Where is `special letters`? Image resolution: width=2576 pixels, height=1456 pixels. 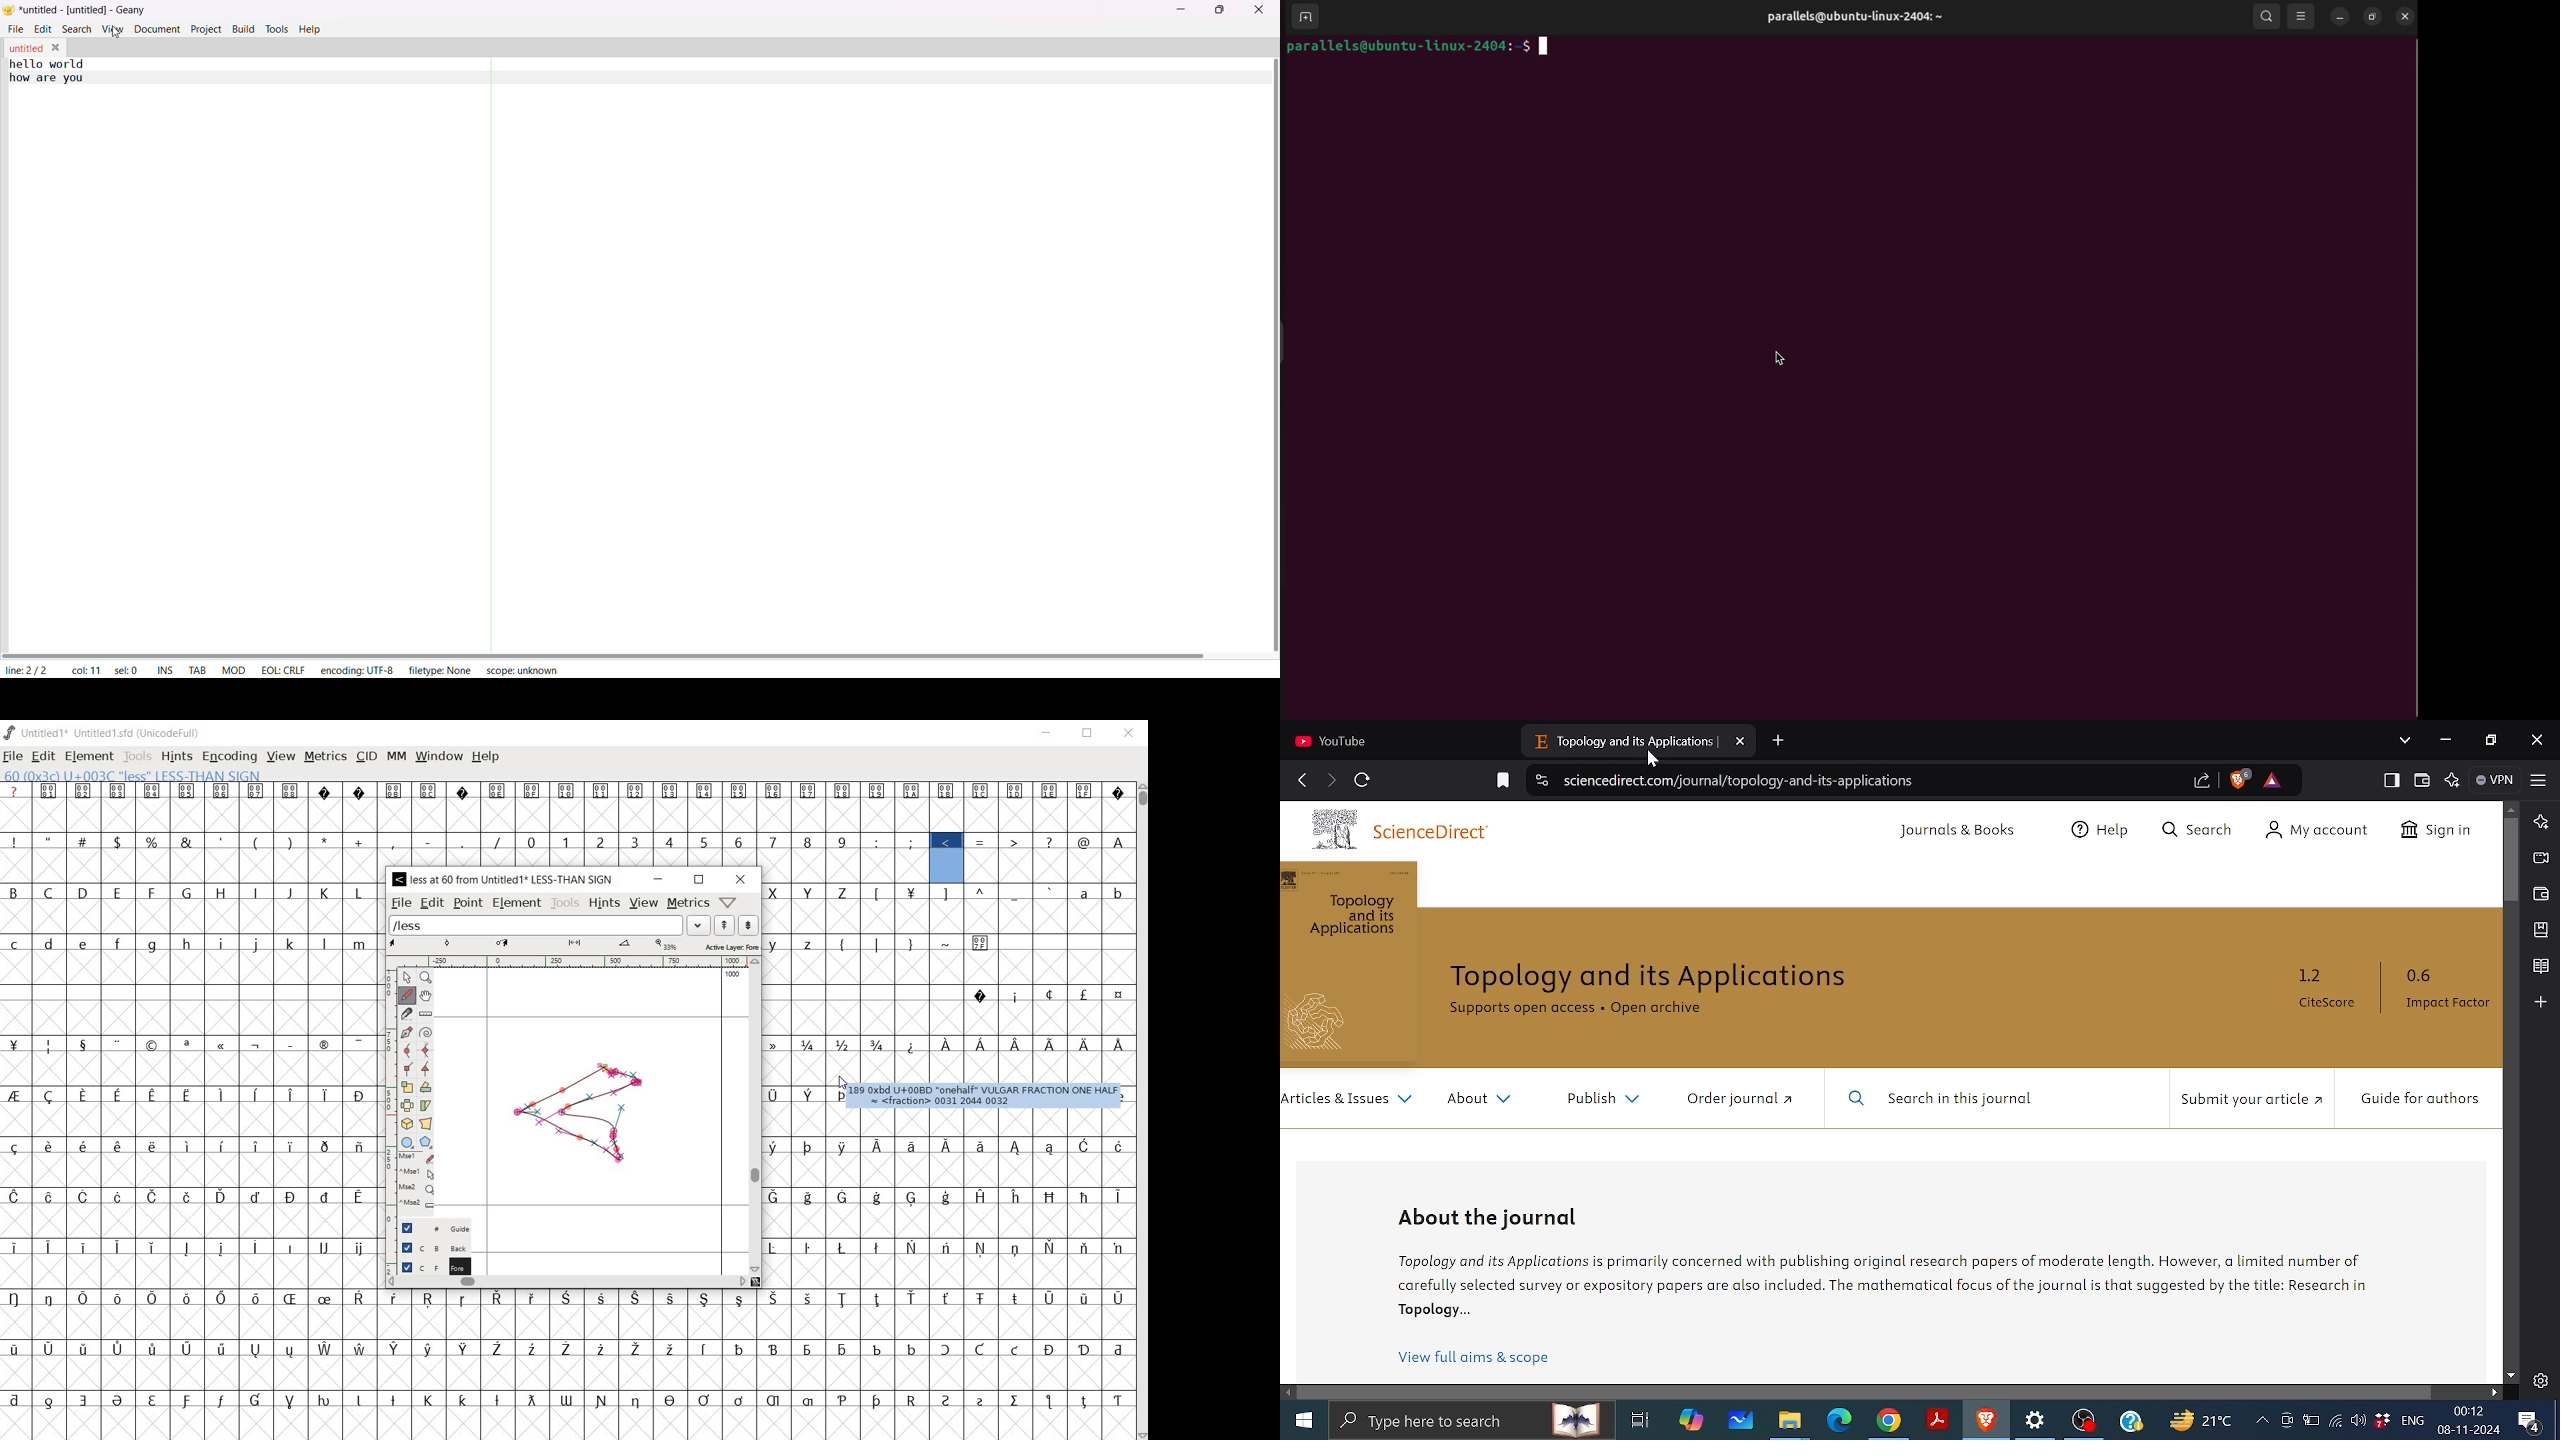 special letters is located at coordinates (795, 1093).